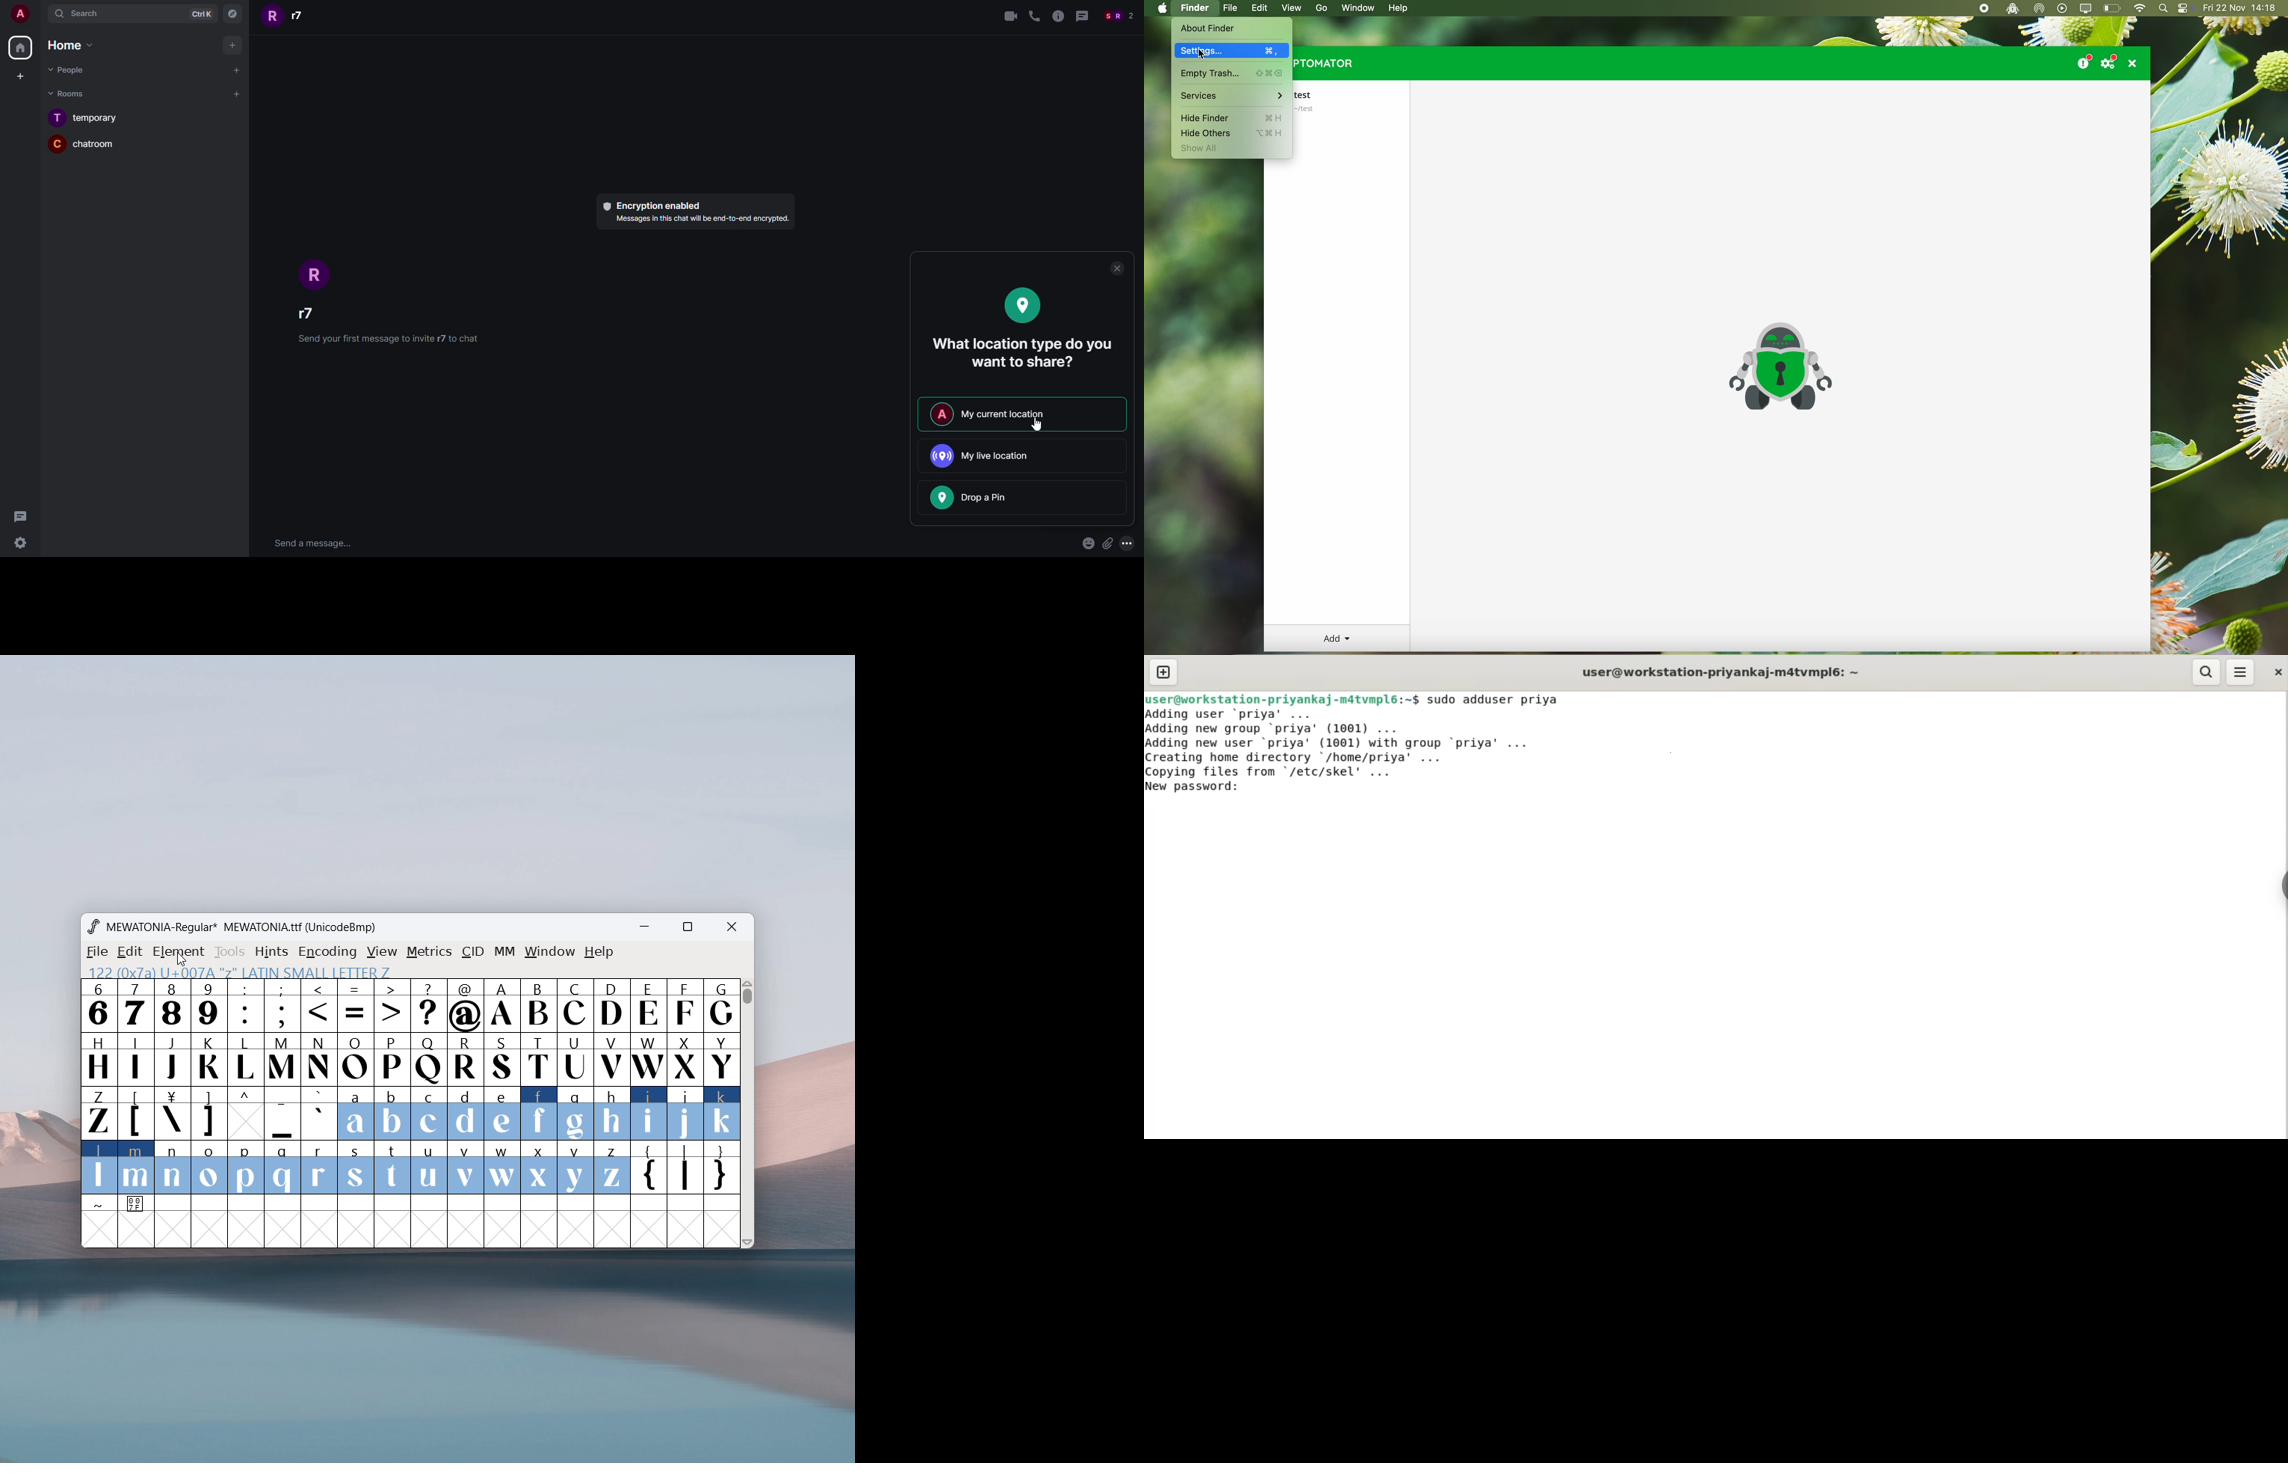  Describe the element at coordinates (1117, 269) in the screenshot. I see `close` at that location.